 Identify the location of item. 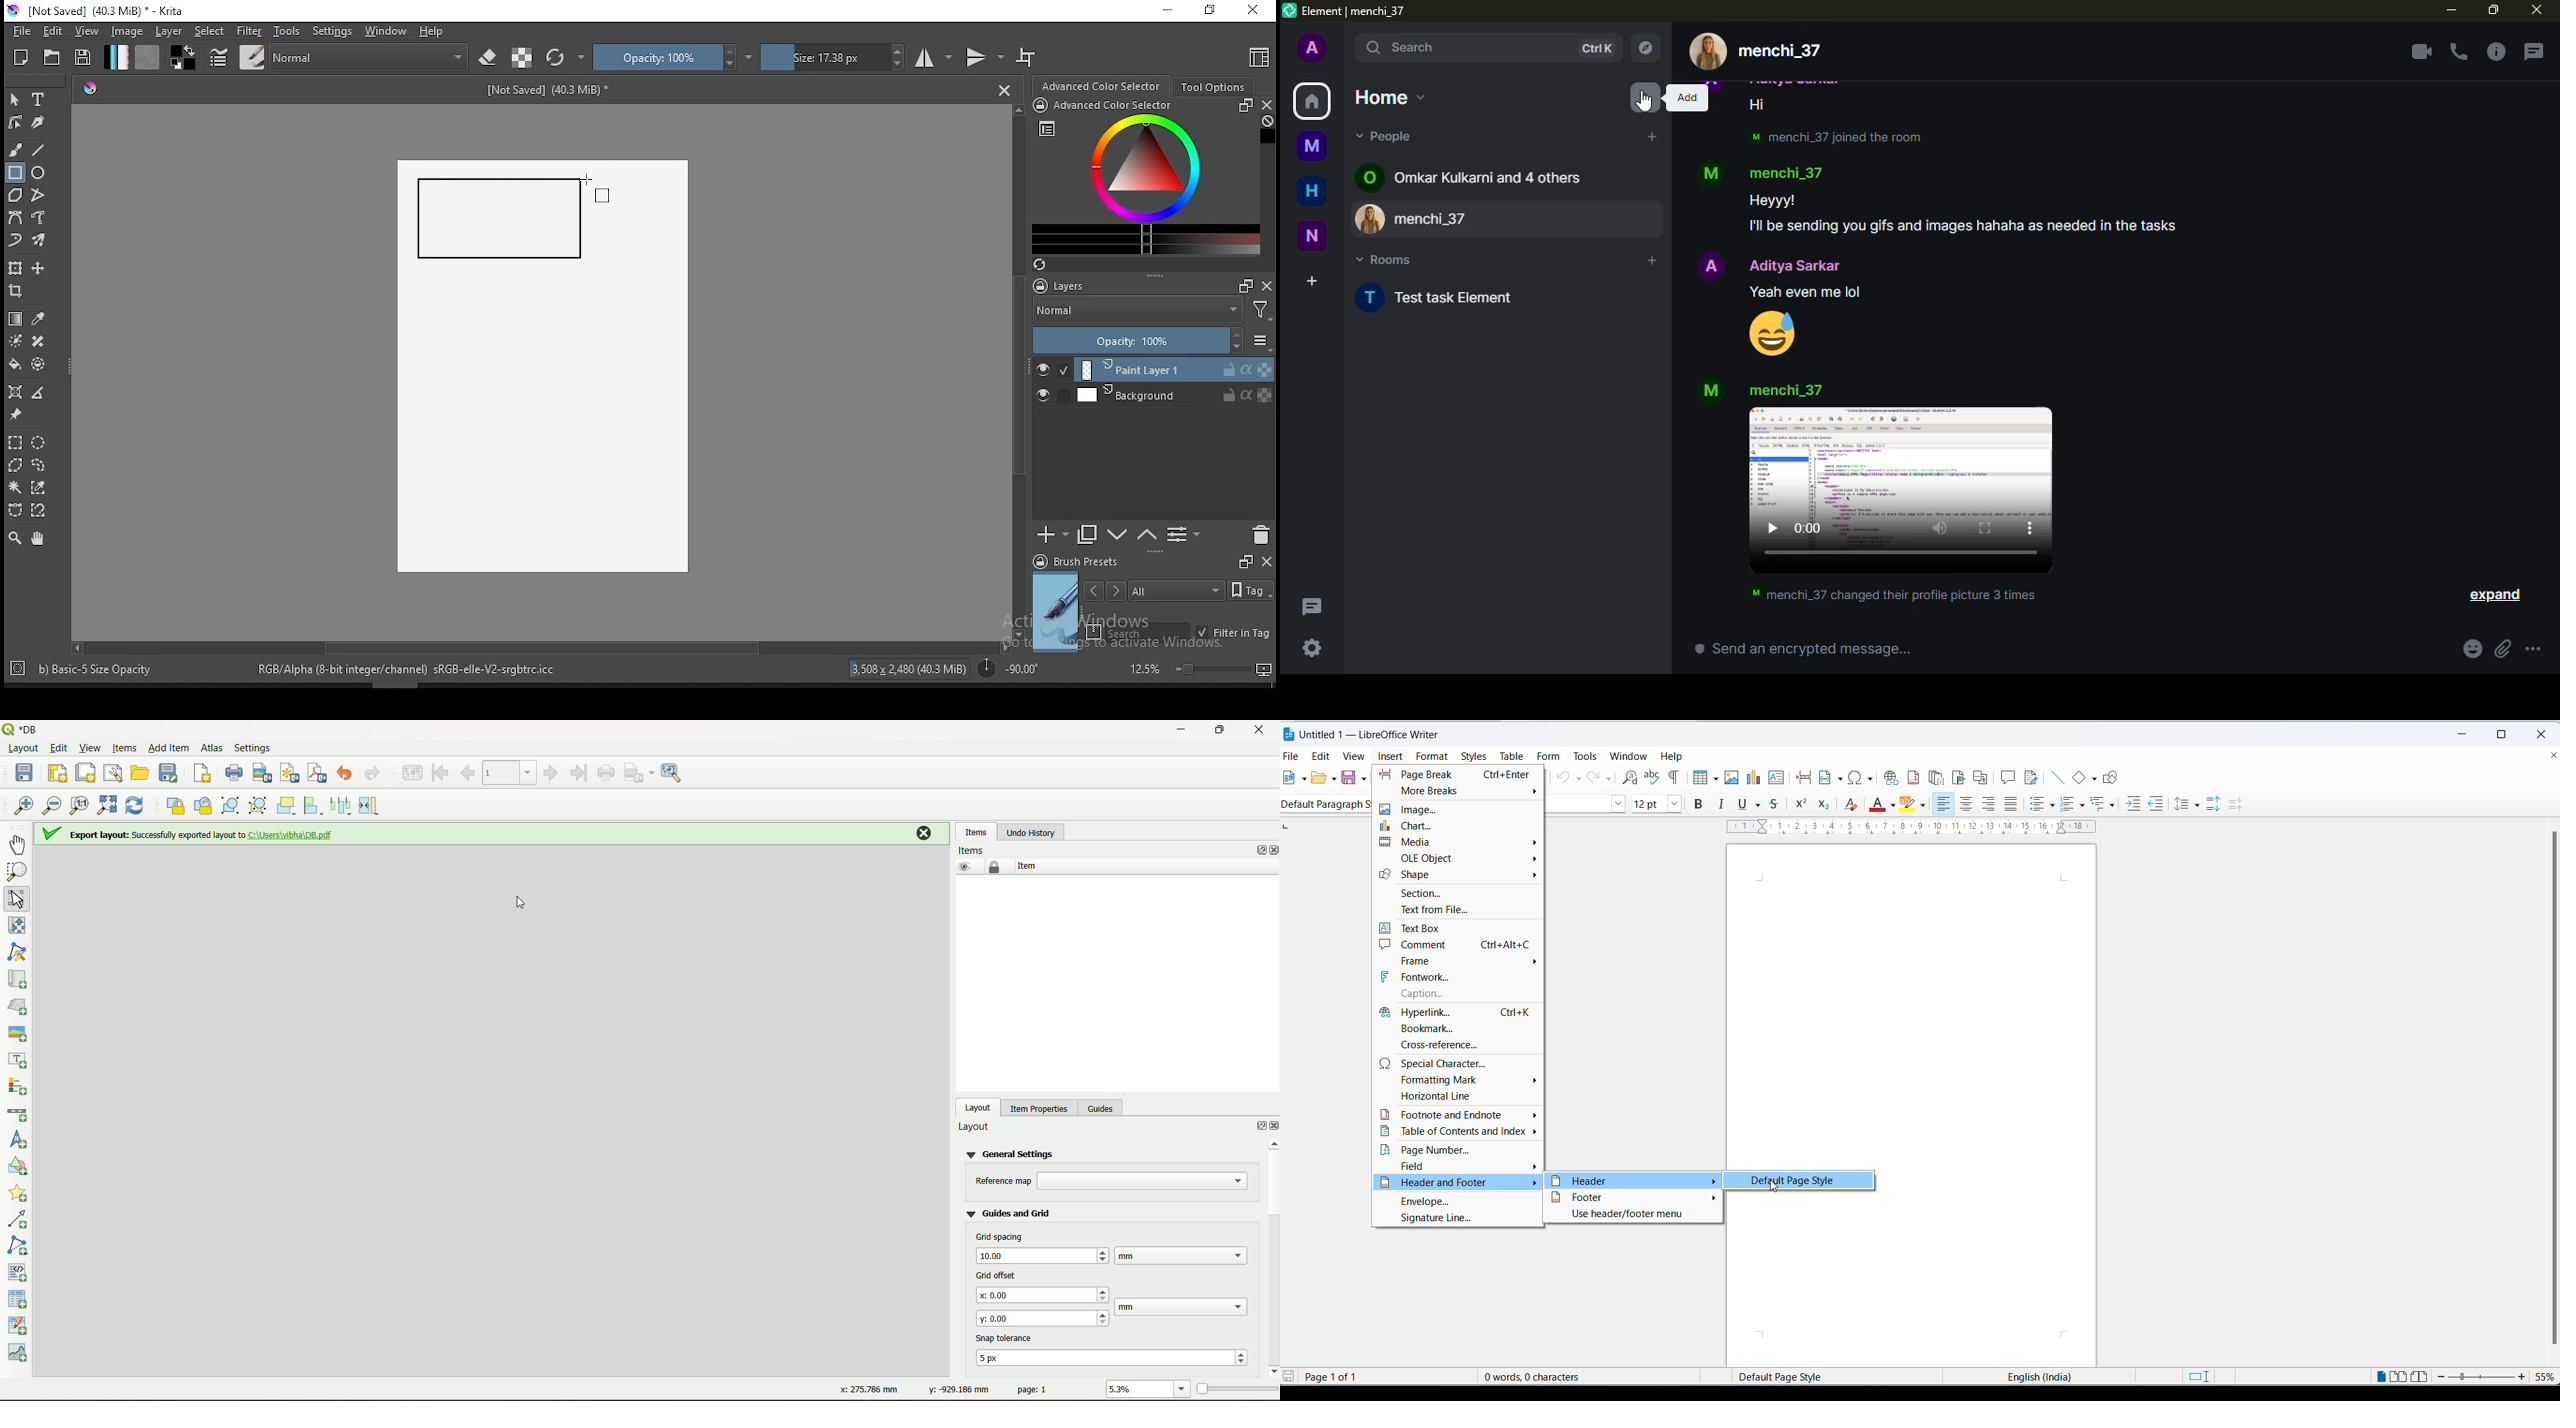
(1025, 866).